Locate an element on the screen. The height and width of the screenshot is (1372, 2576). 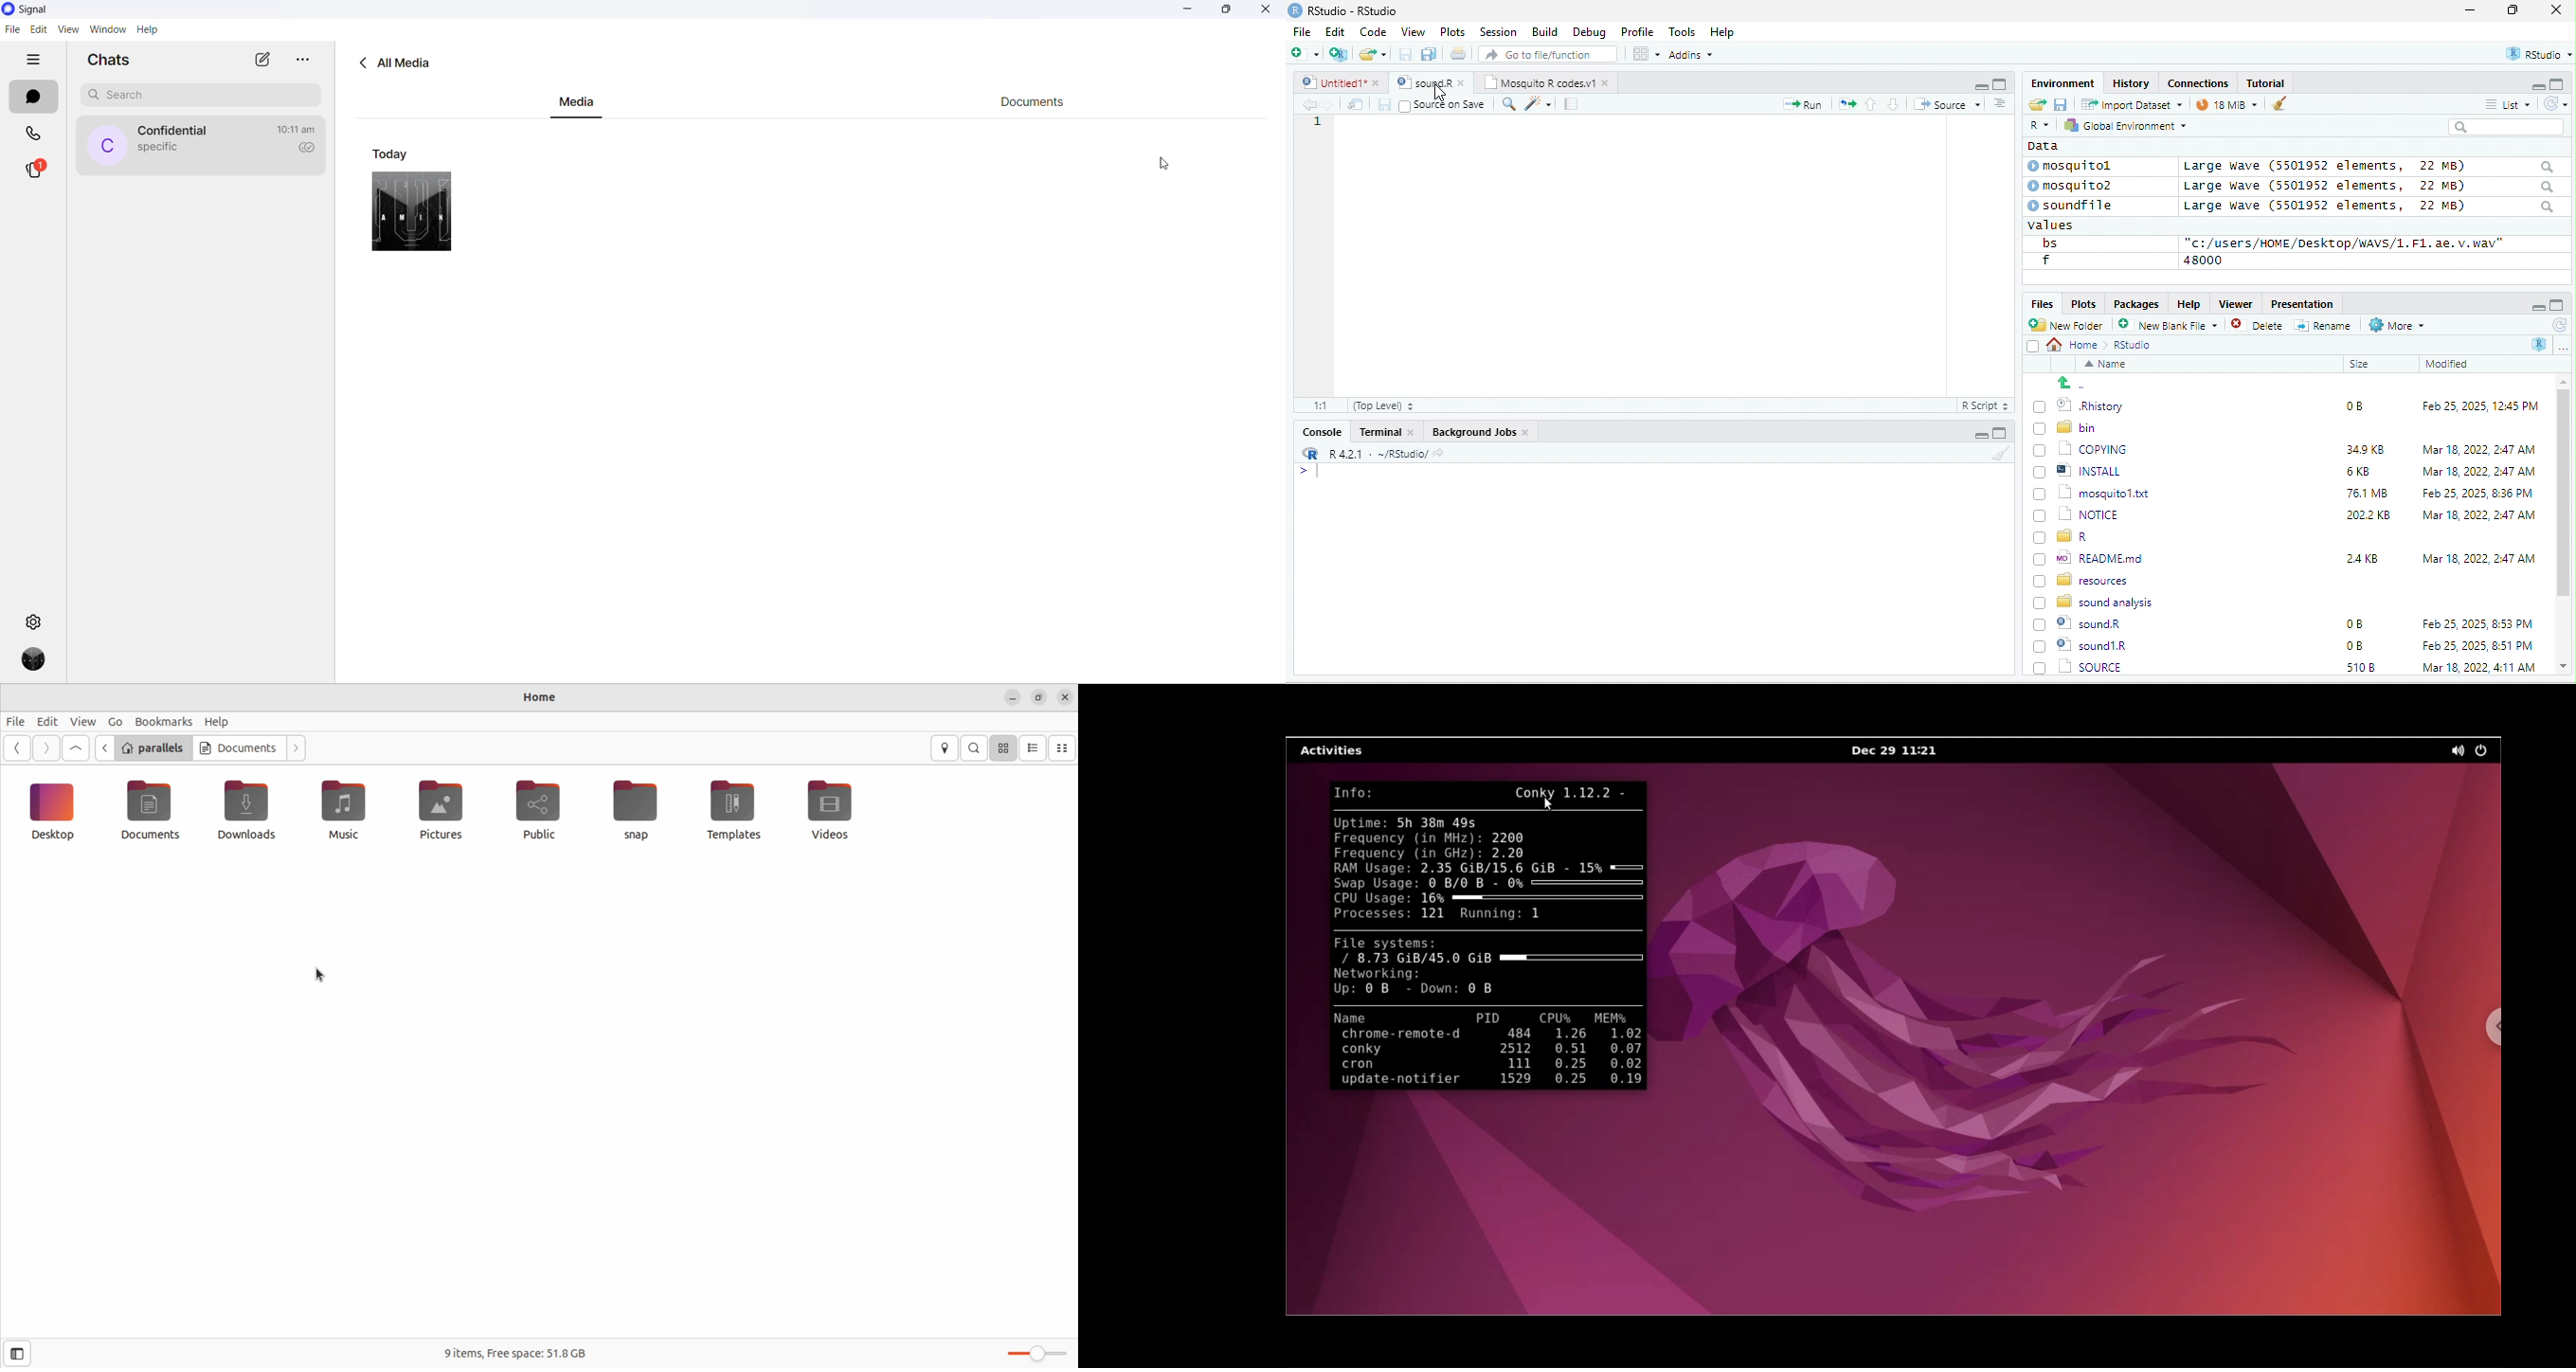
’ New blank File is located at coordinates (2173, 328).